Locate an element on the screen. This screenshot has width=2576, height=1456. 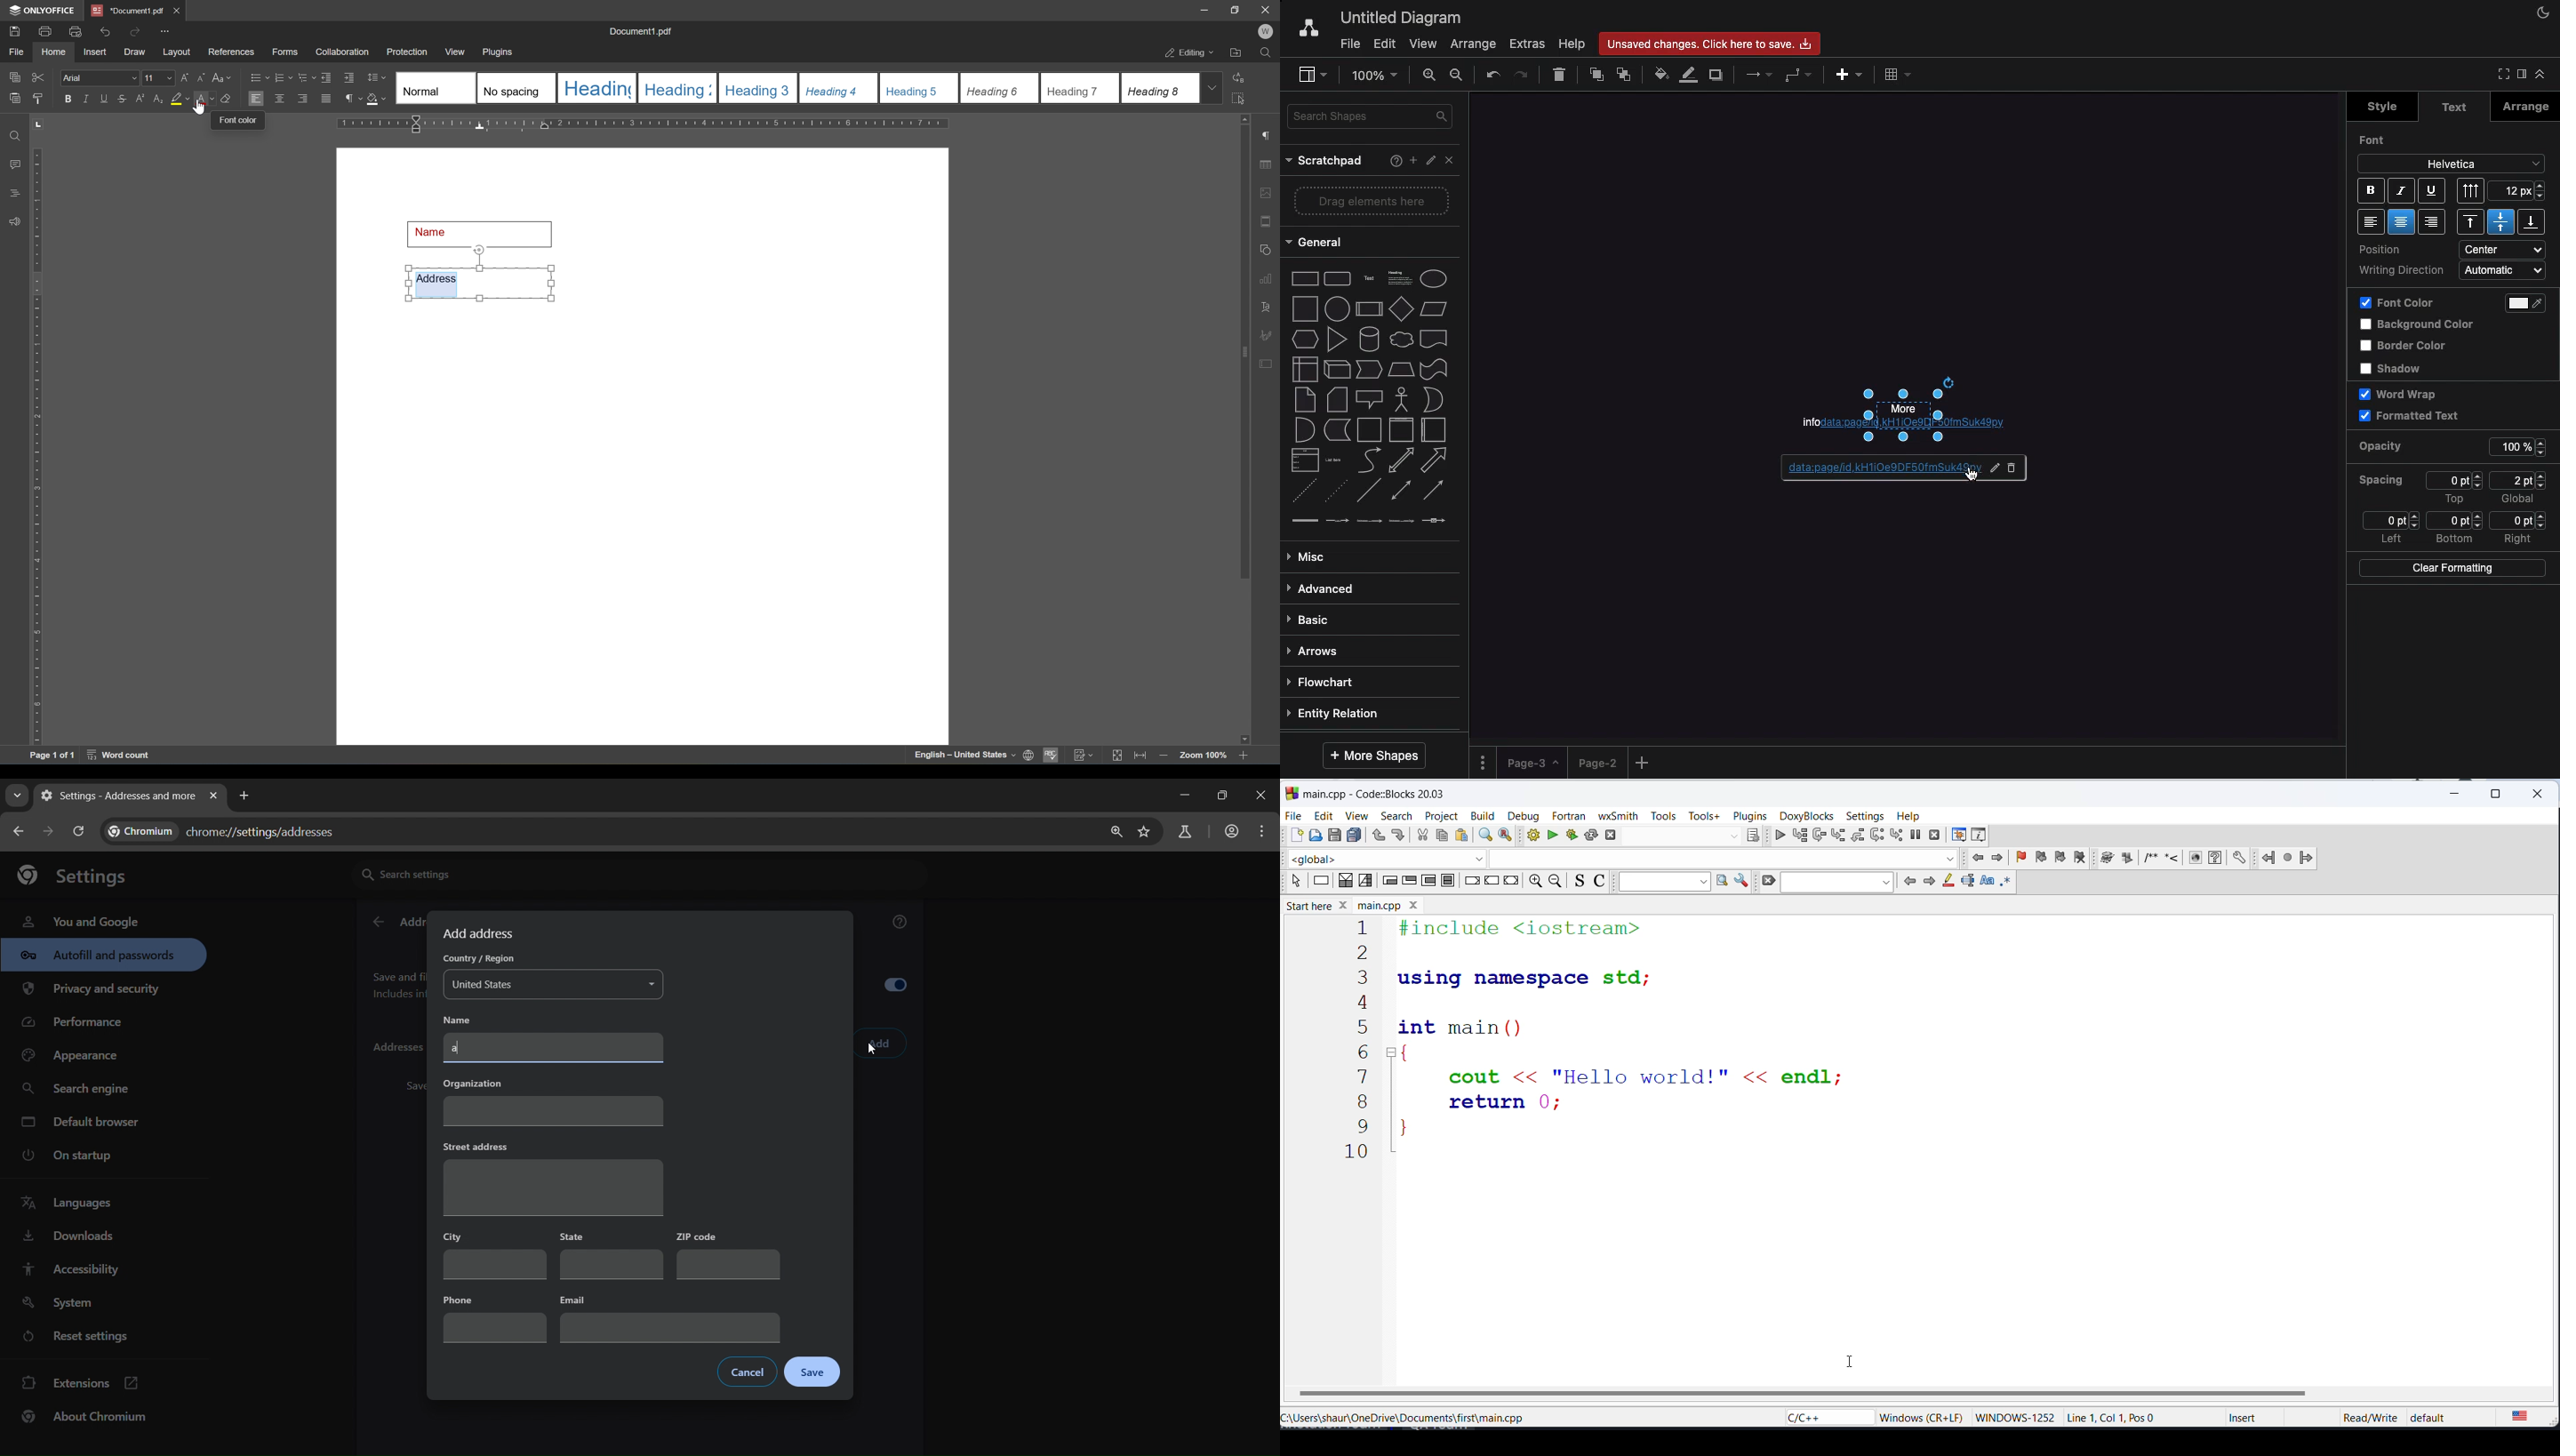
Add is located at coordinates (1645, 762).